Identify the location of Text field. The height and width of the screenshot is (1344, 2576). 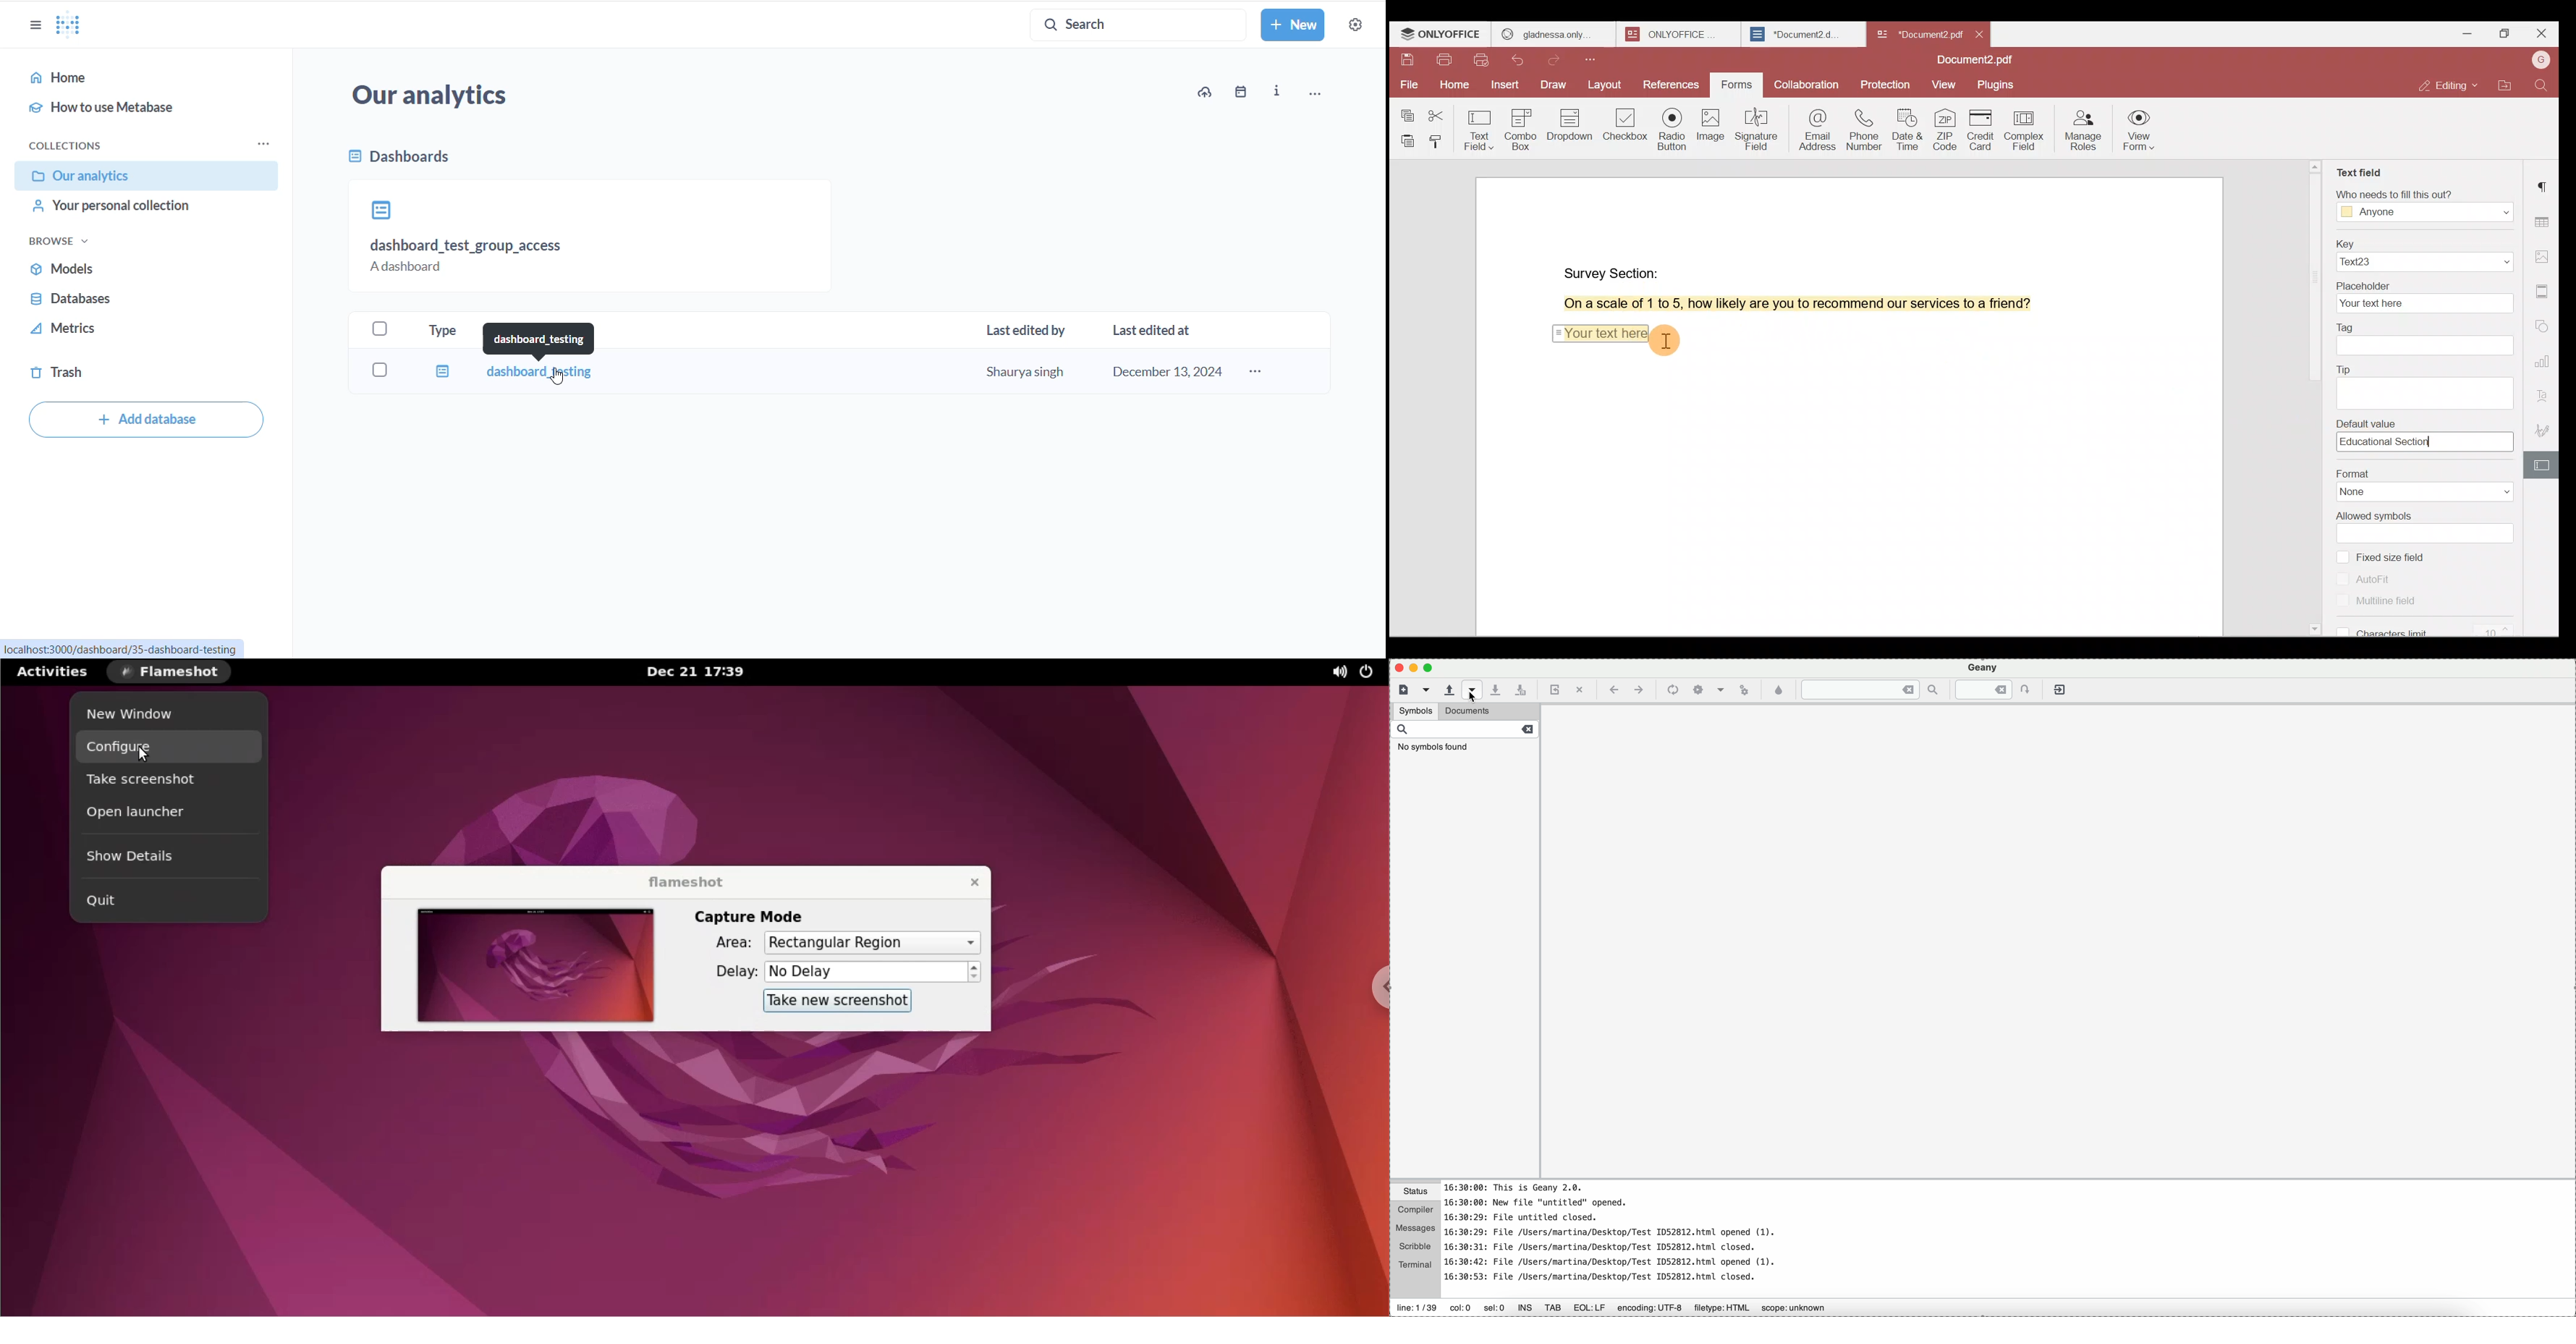
(1481, 127).